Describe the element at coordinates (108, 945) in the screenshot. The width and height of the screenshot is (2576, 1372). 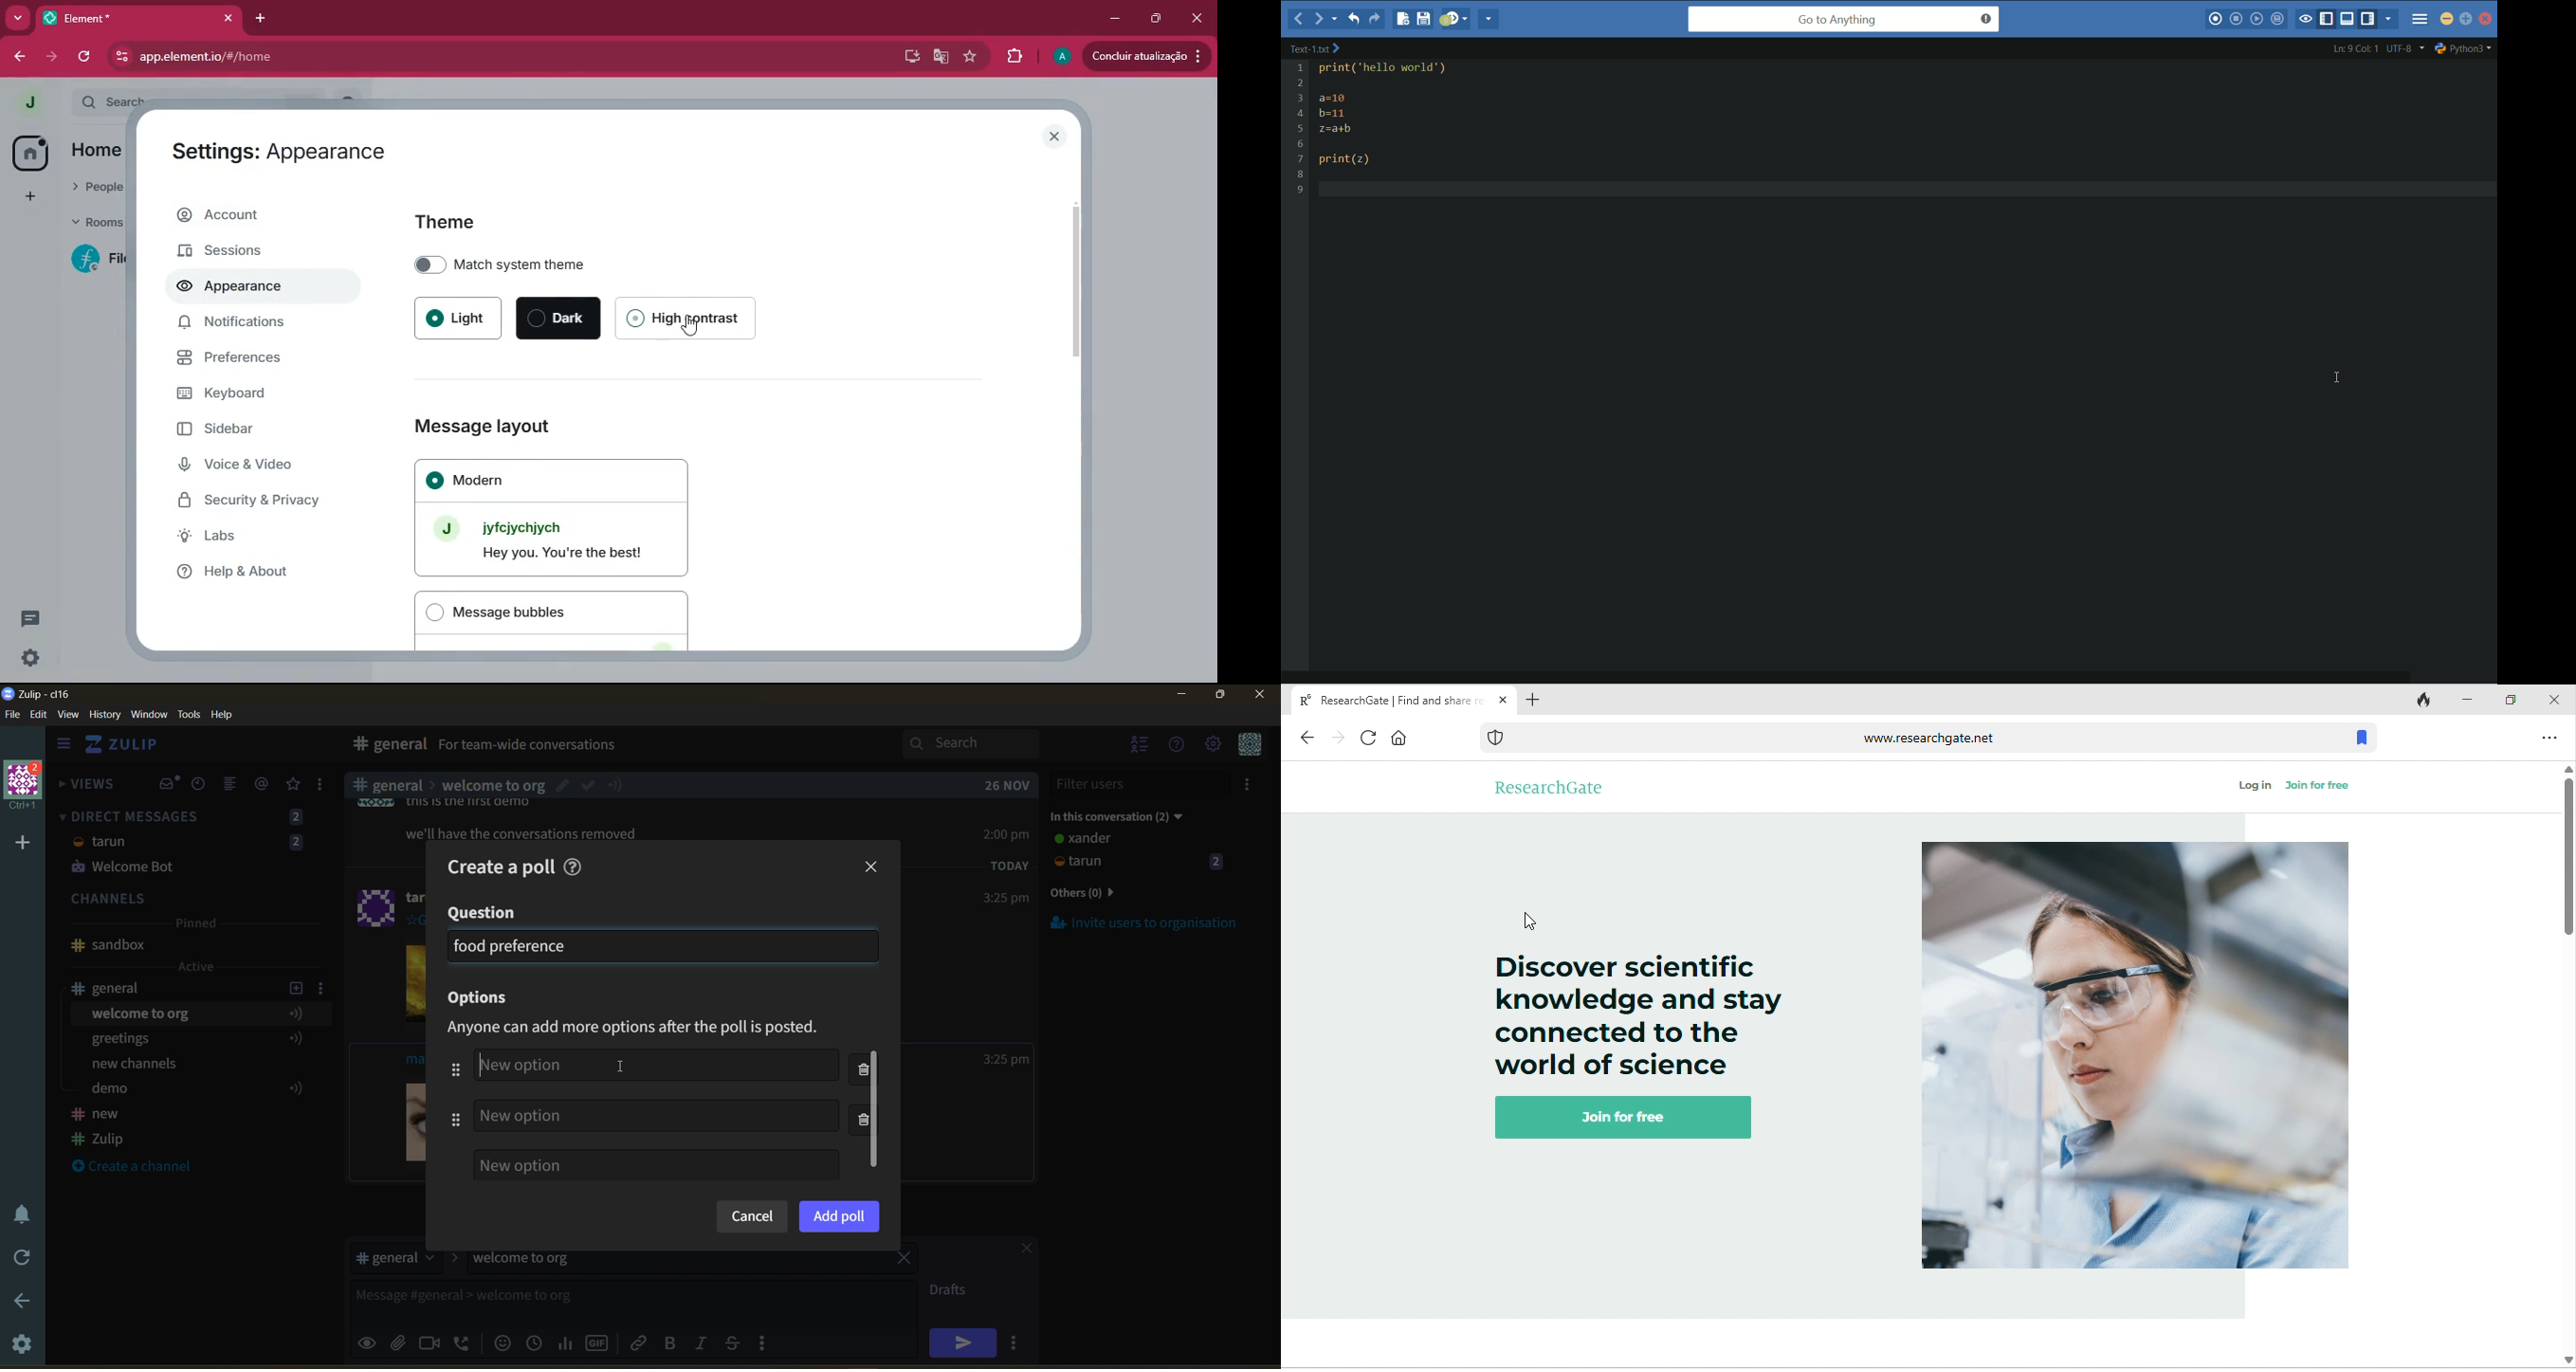
I see `Channel name` at that location.